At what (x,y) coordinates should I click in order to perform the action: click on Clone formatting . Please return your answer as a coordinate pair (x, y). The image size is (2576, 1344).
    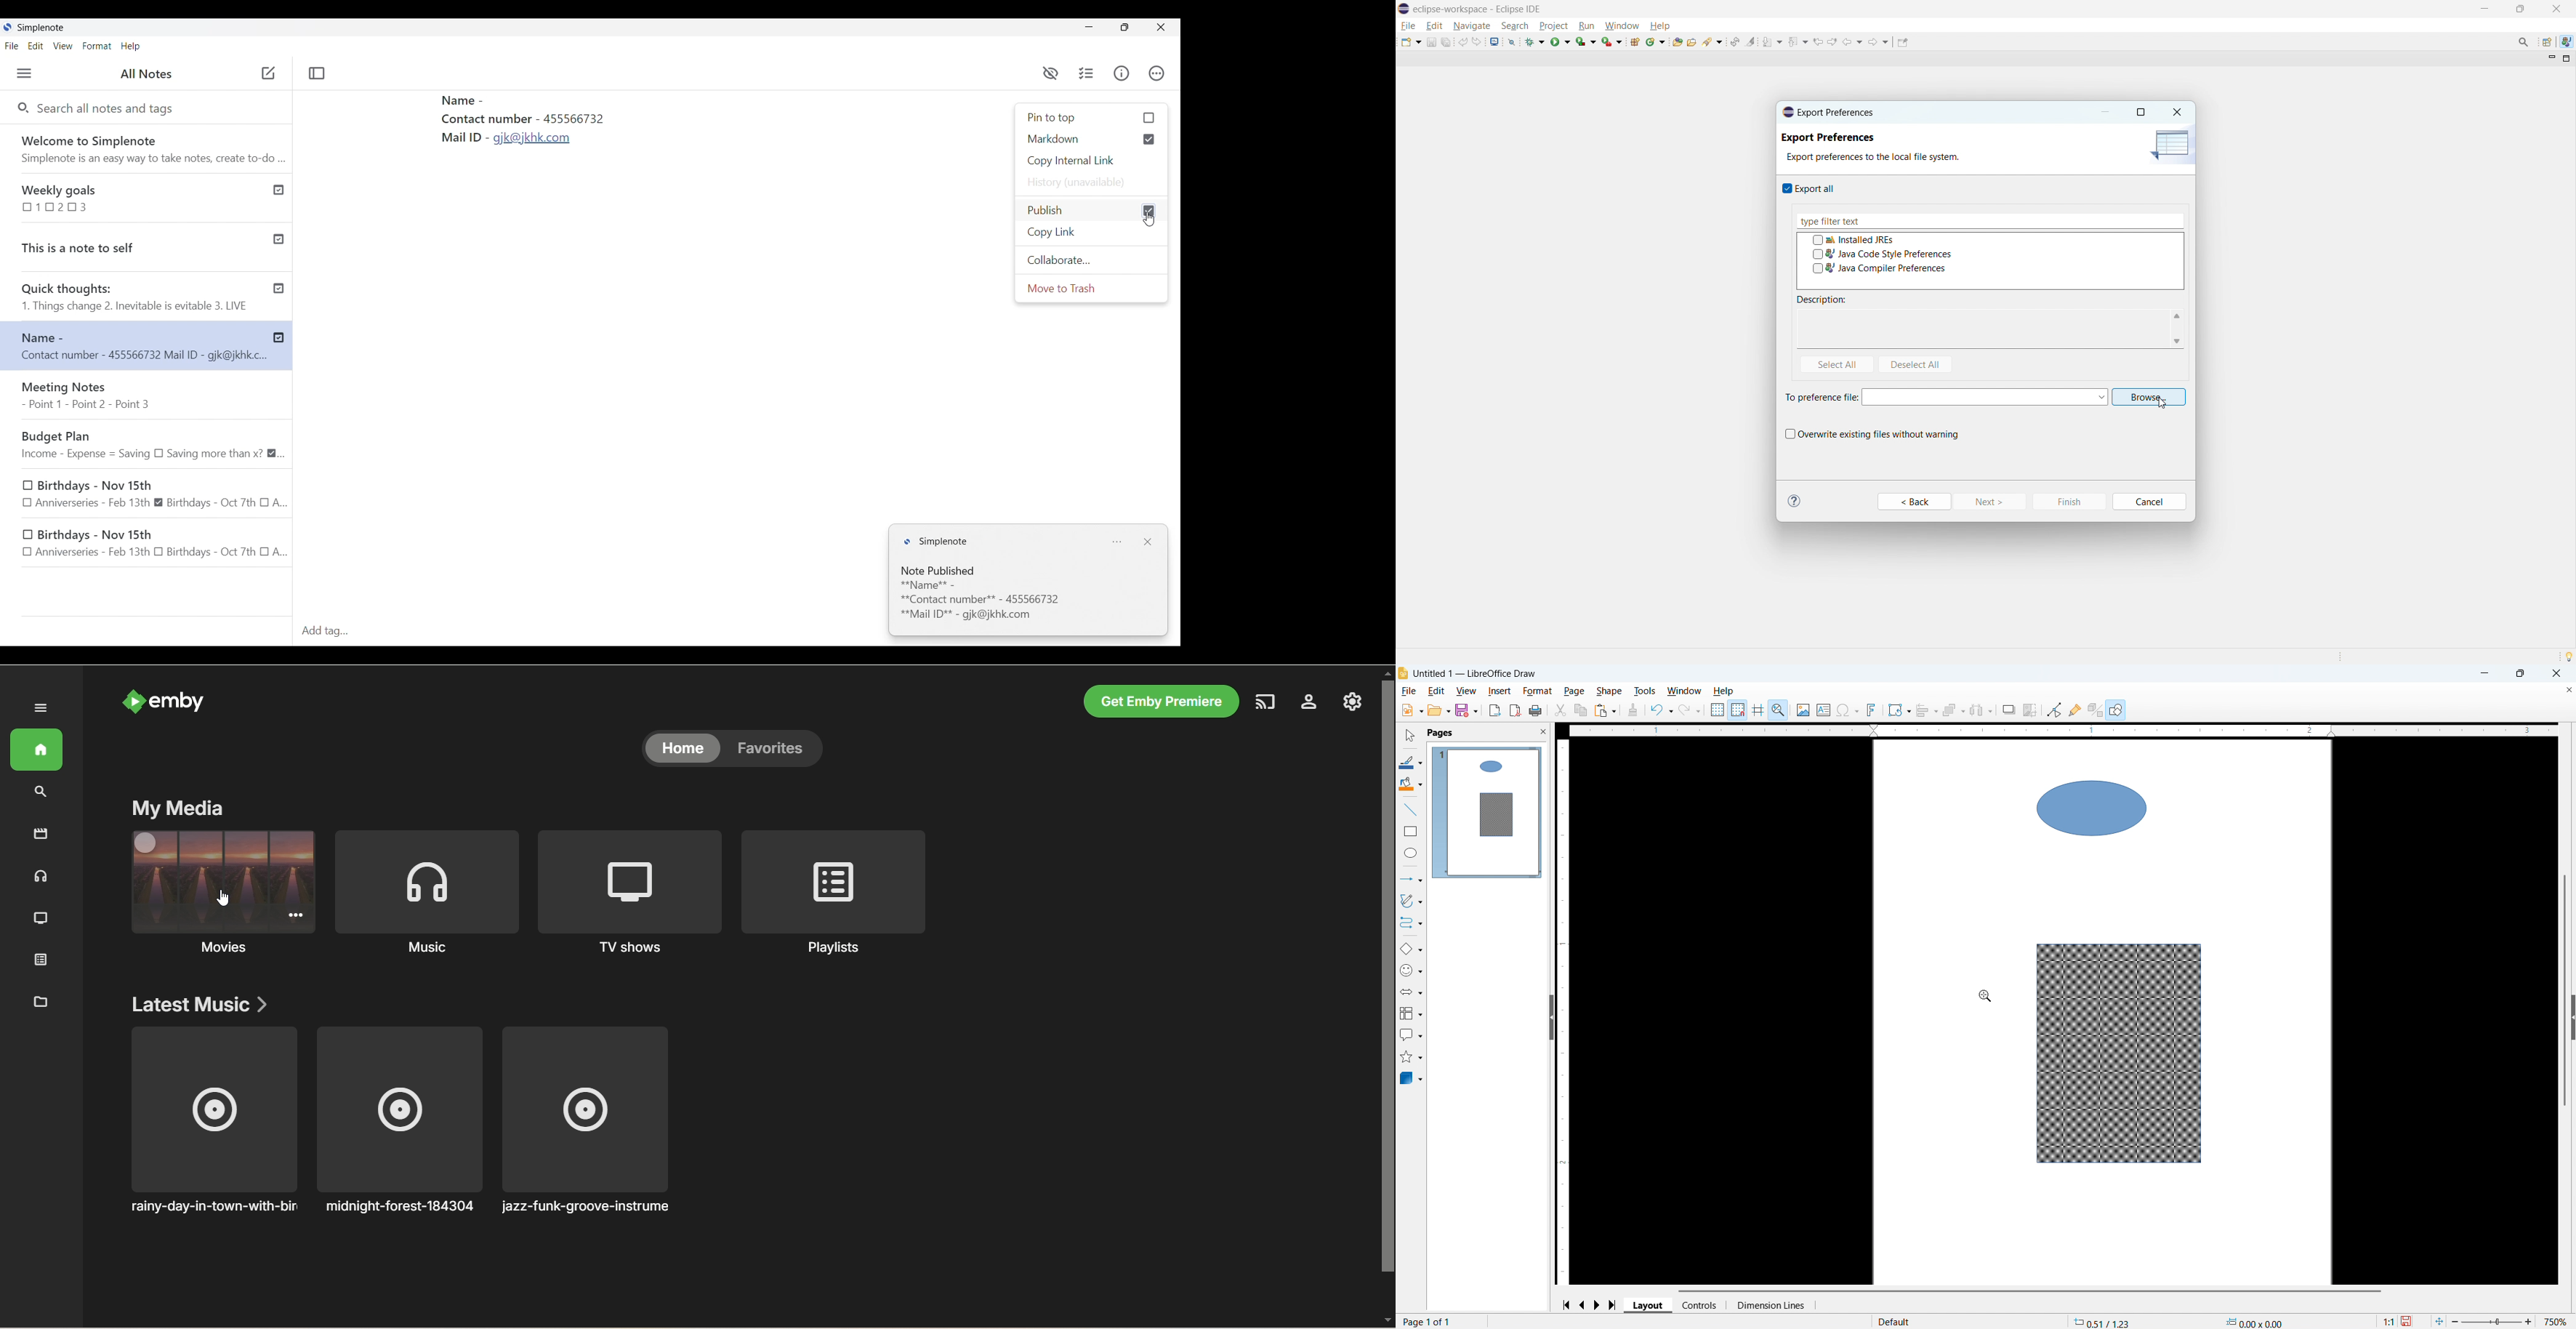
    Looking at the image, I should click on (1633, 710).